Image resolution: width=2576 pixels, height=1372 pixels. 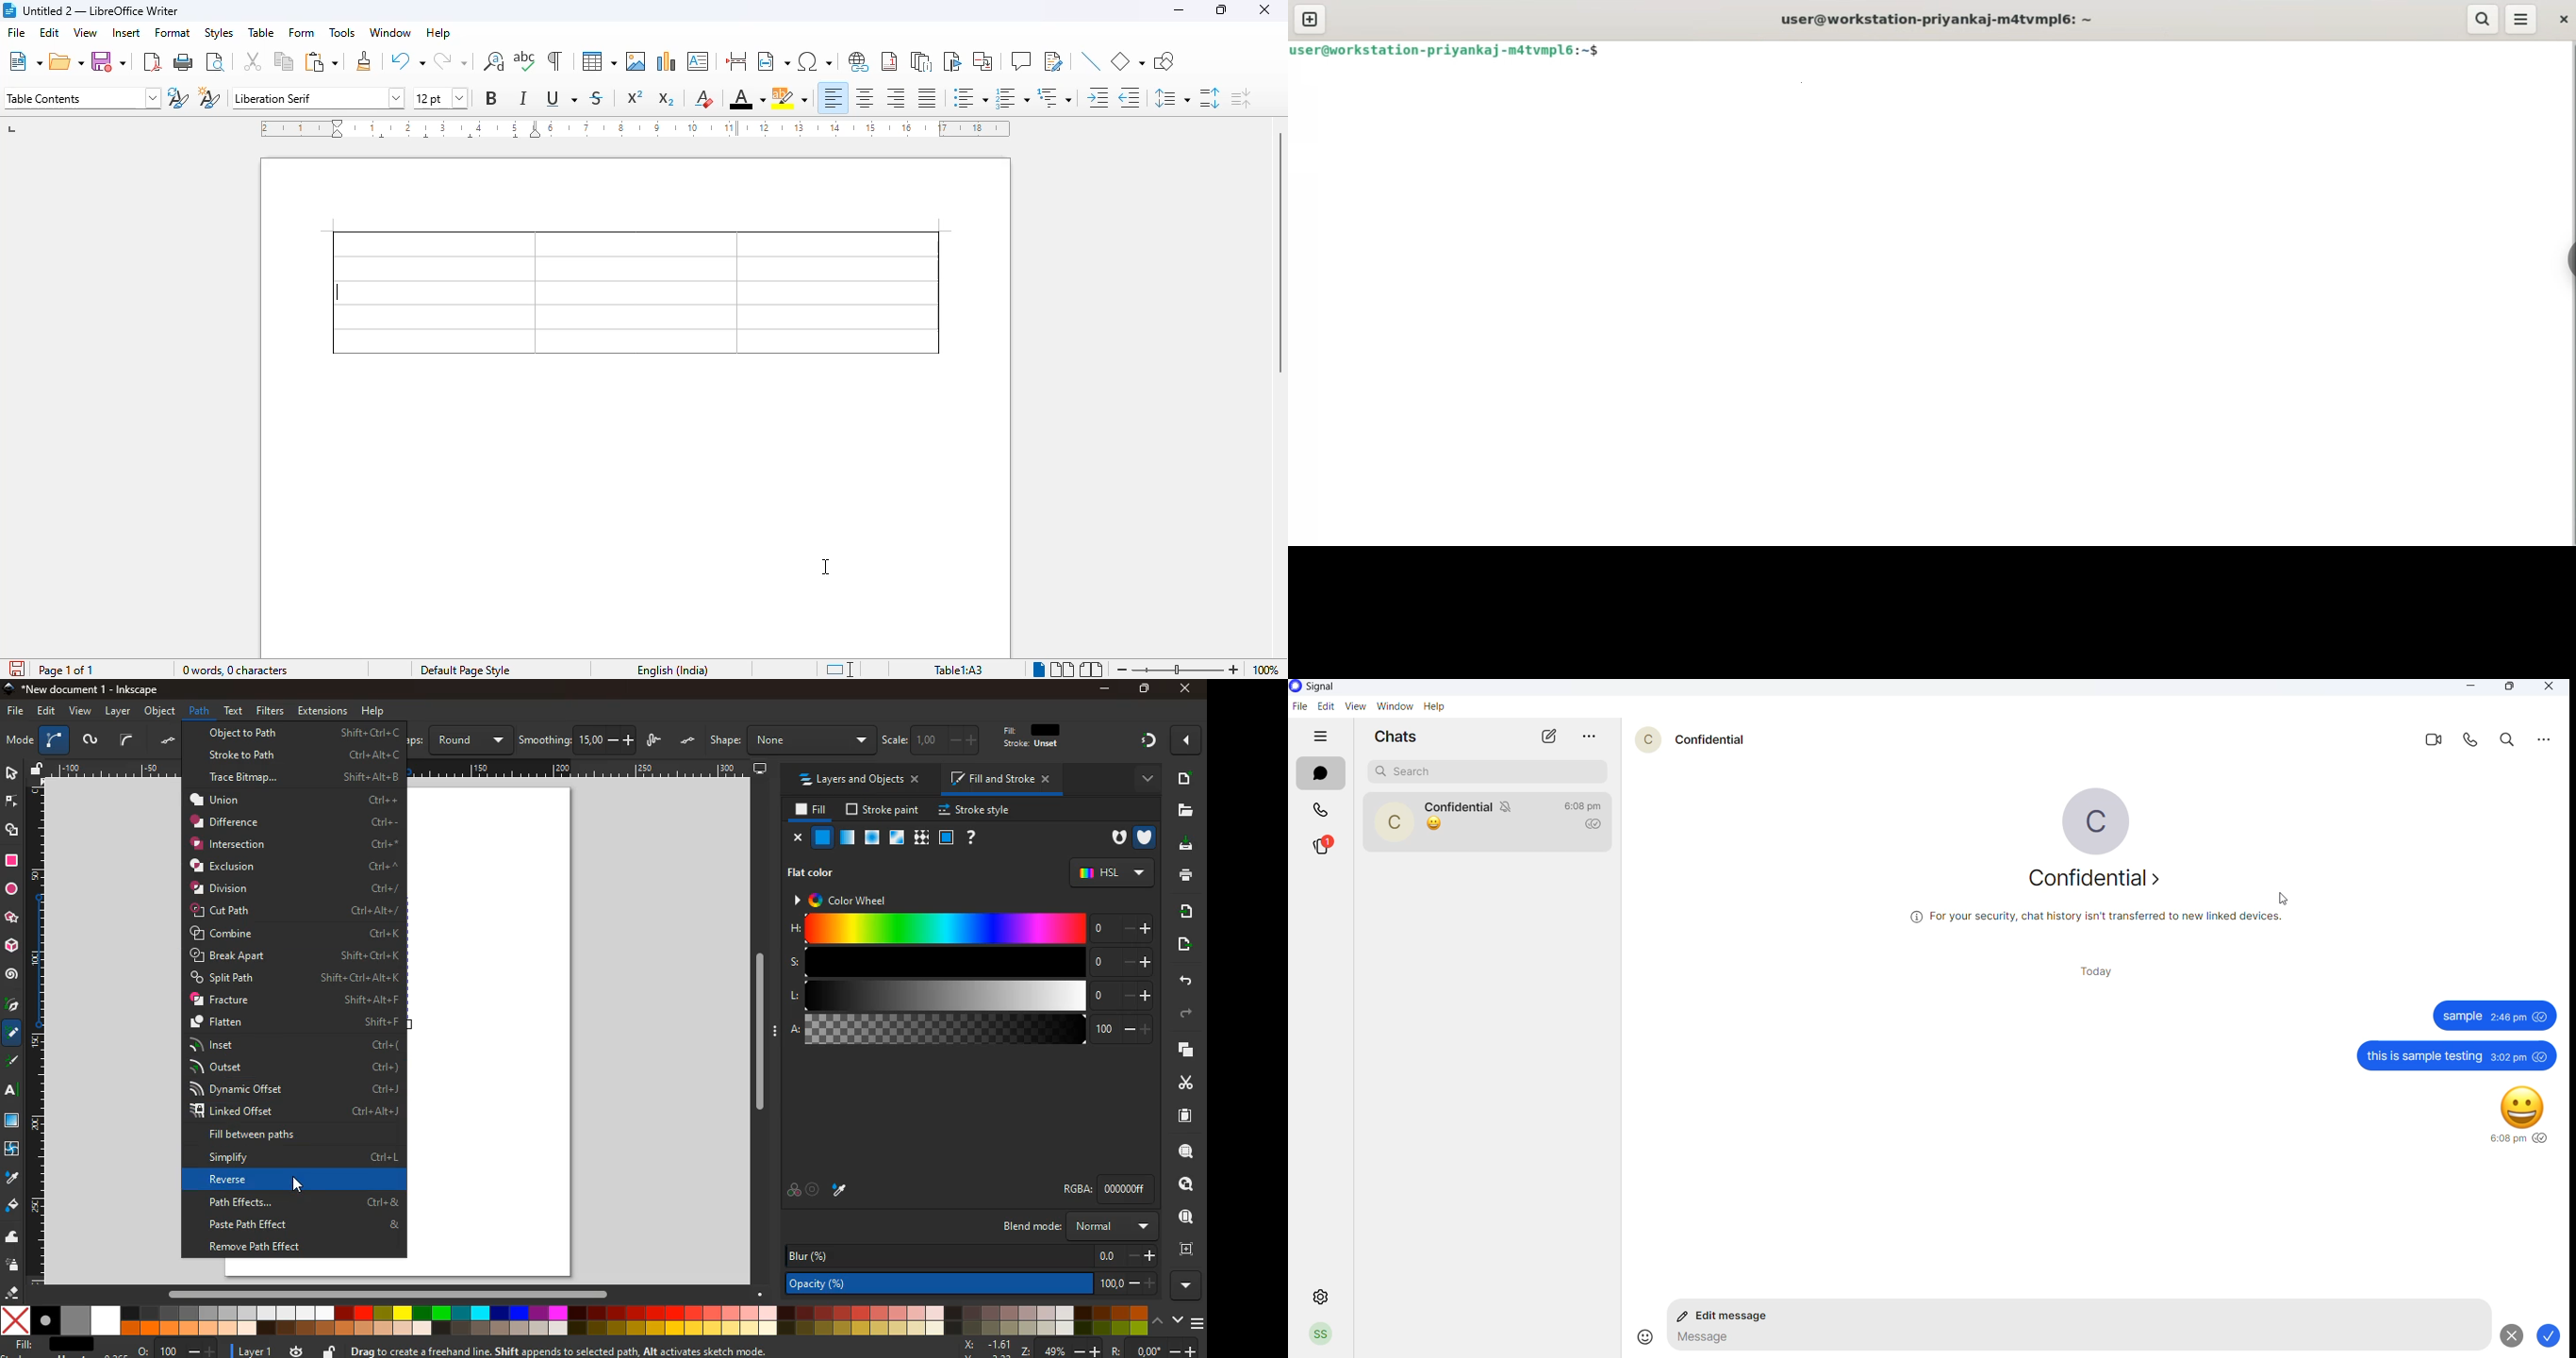 I want to click on insert bookmark, so click(x=950, y=61).